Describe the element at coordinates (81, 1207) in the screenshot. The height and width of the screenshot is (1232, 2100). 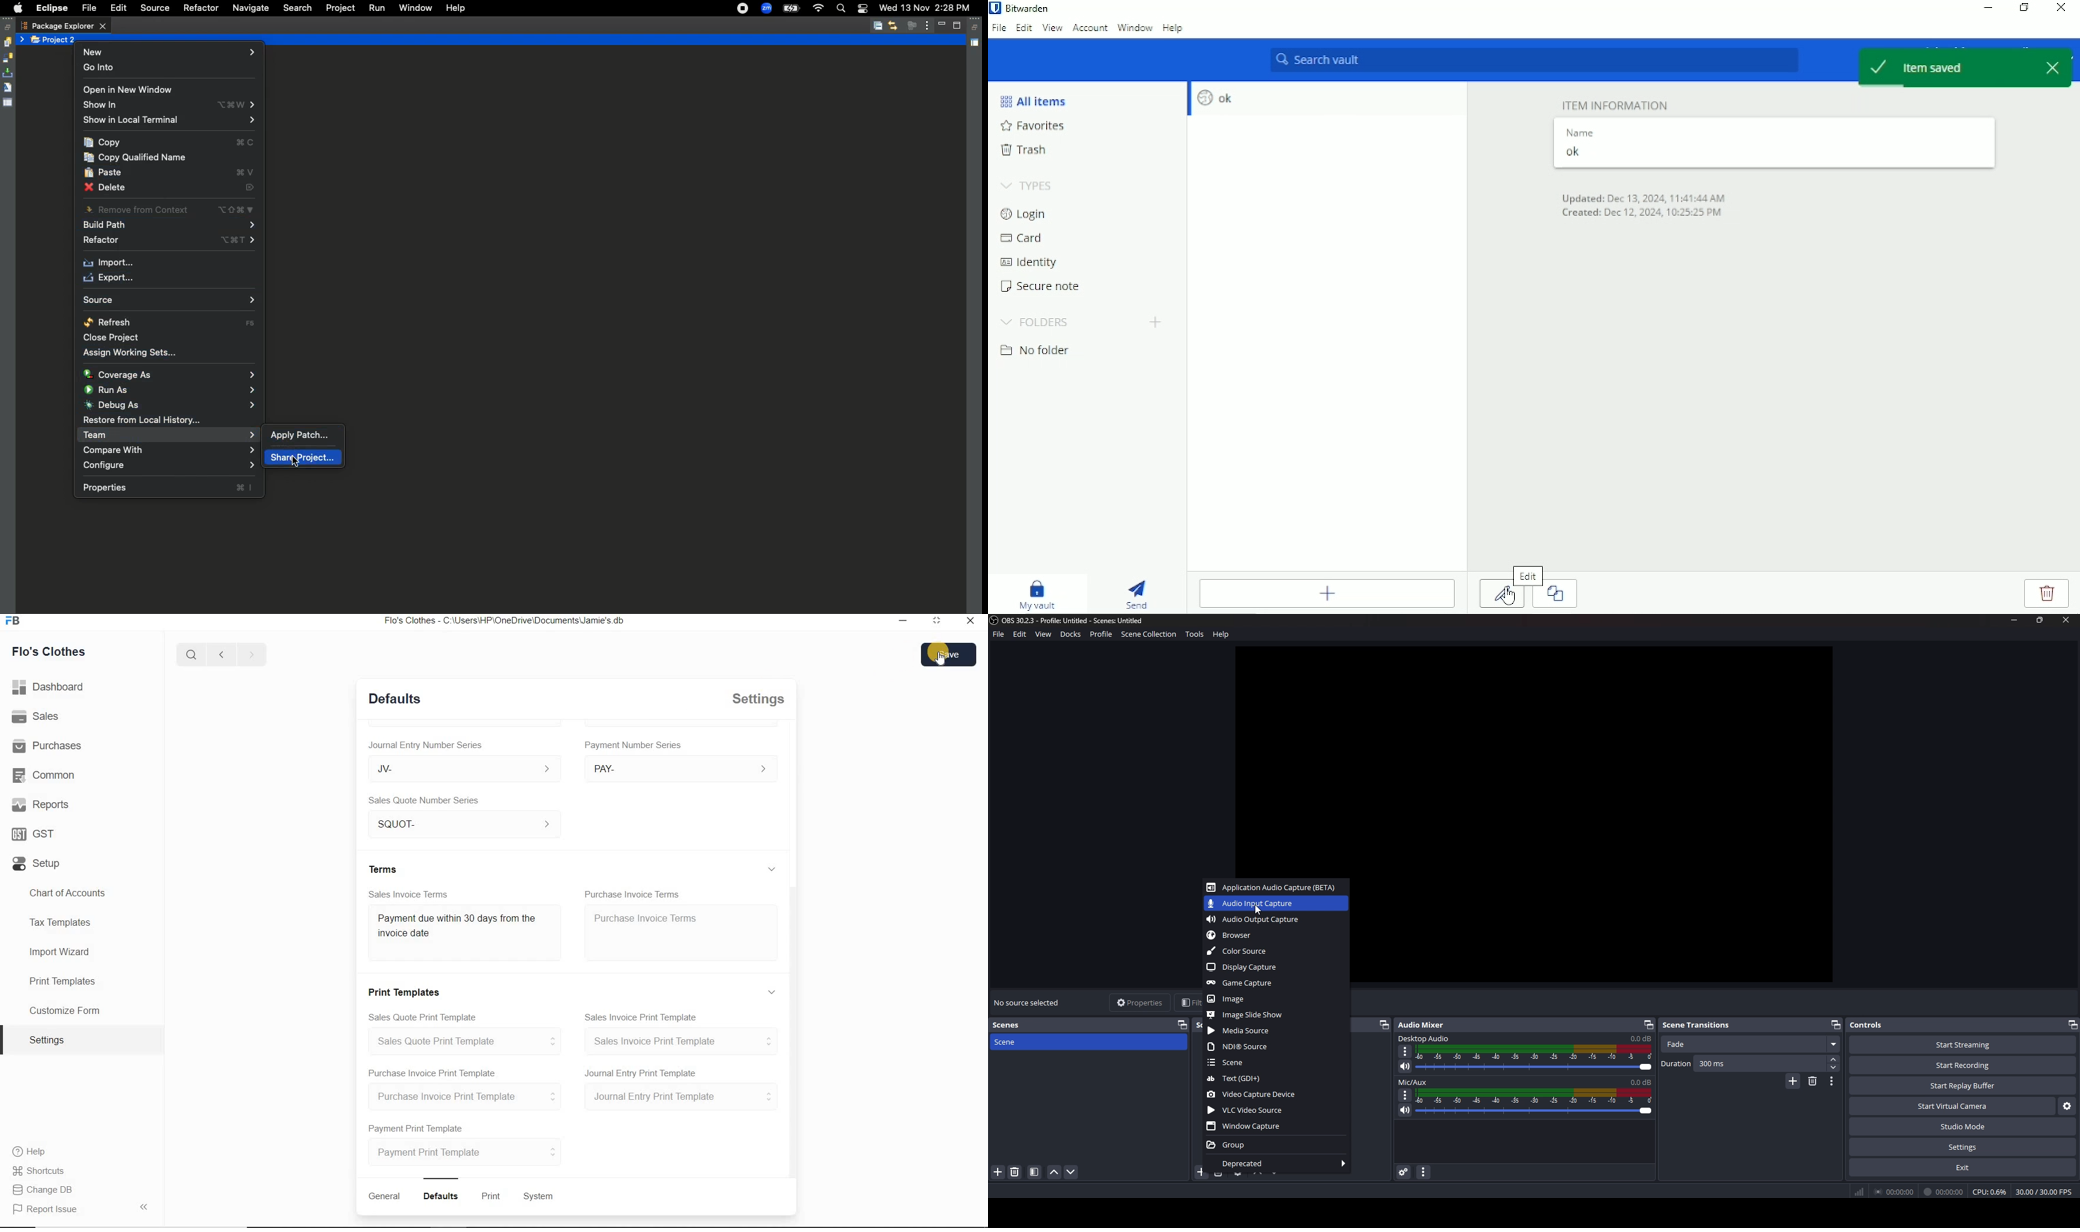
I see `Report Issue` at that location.